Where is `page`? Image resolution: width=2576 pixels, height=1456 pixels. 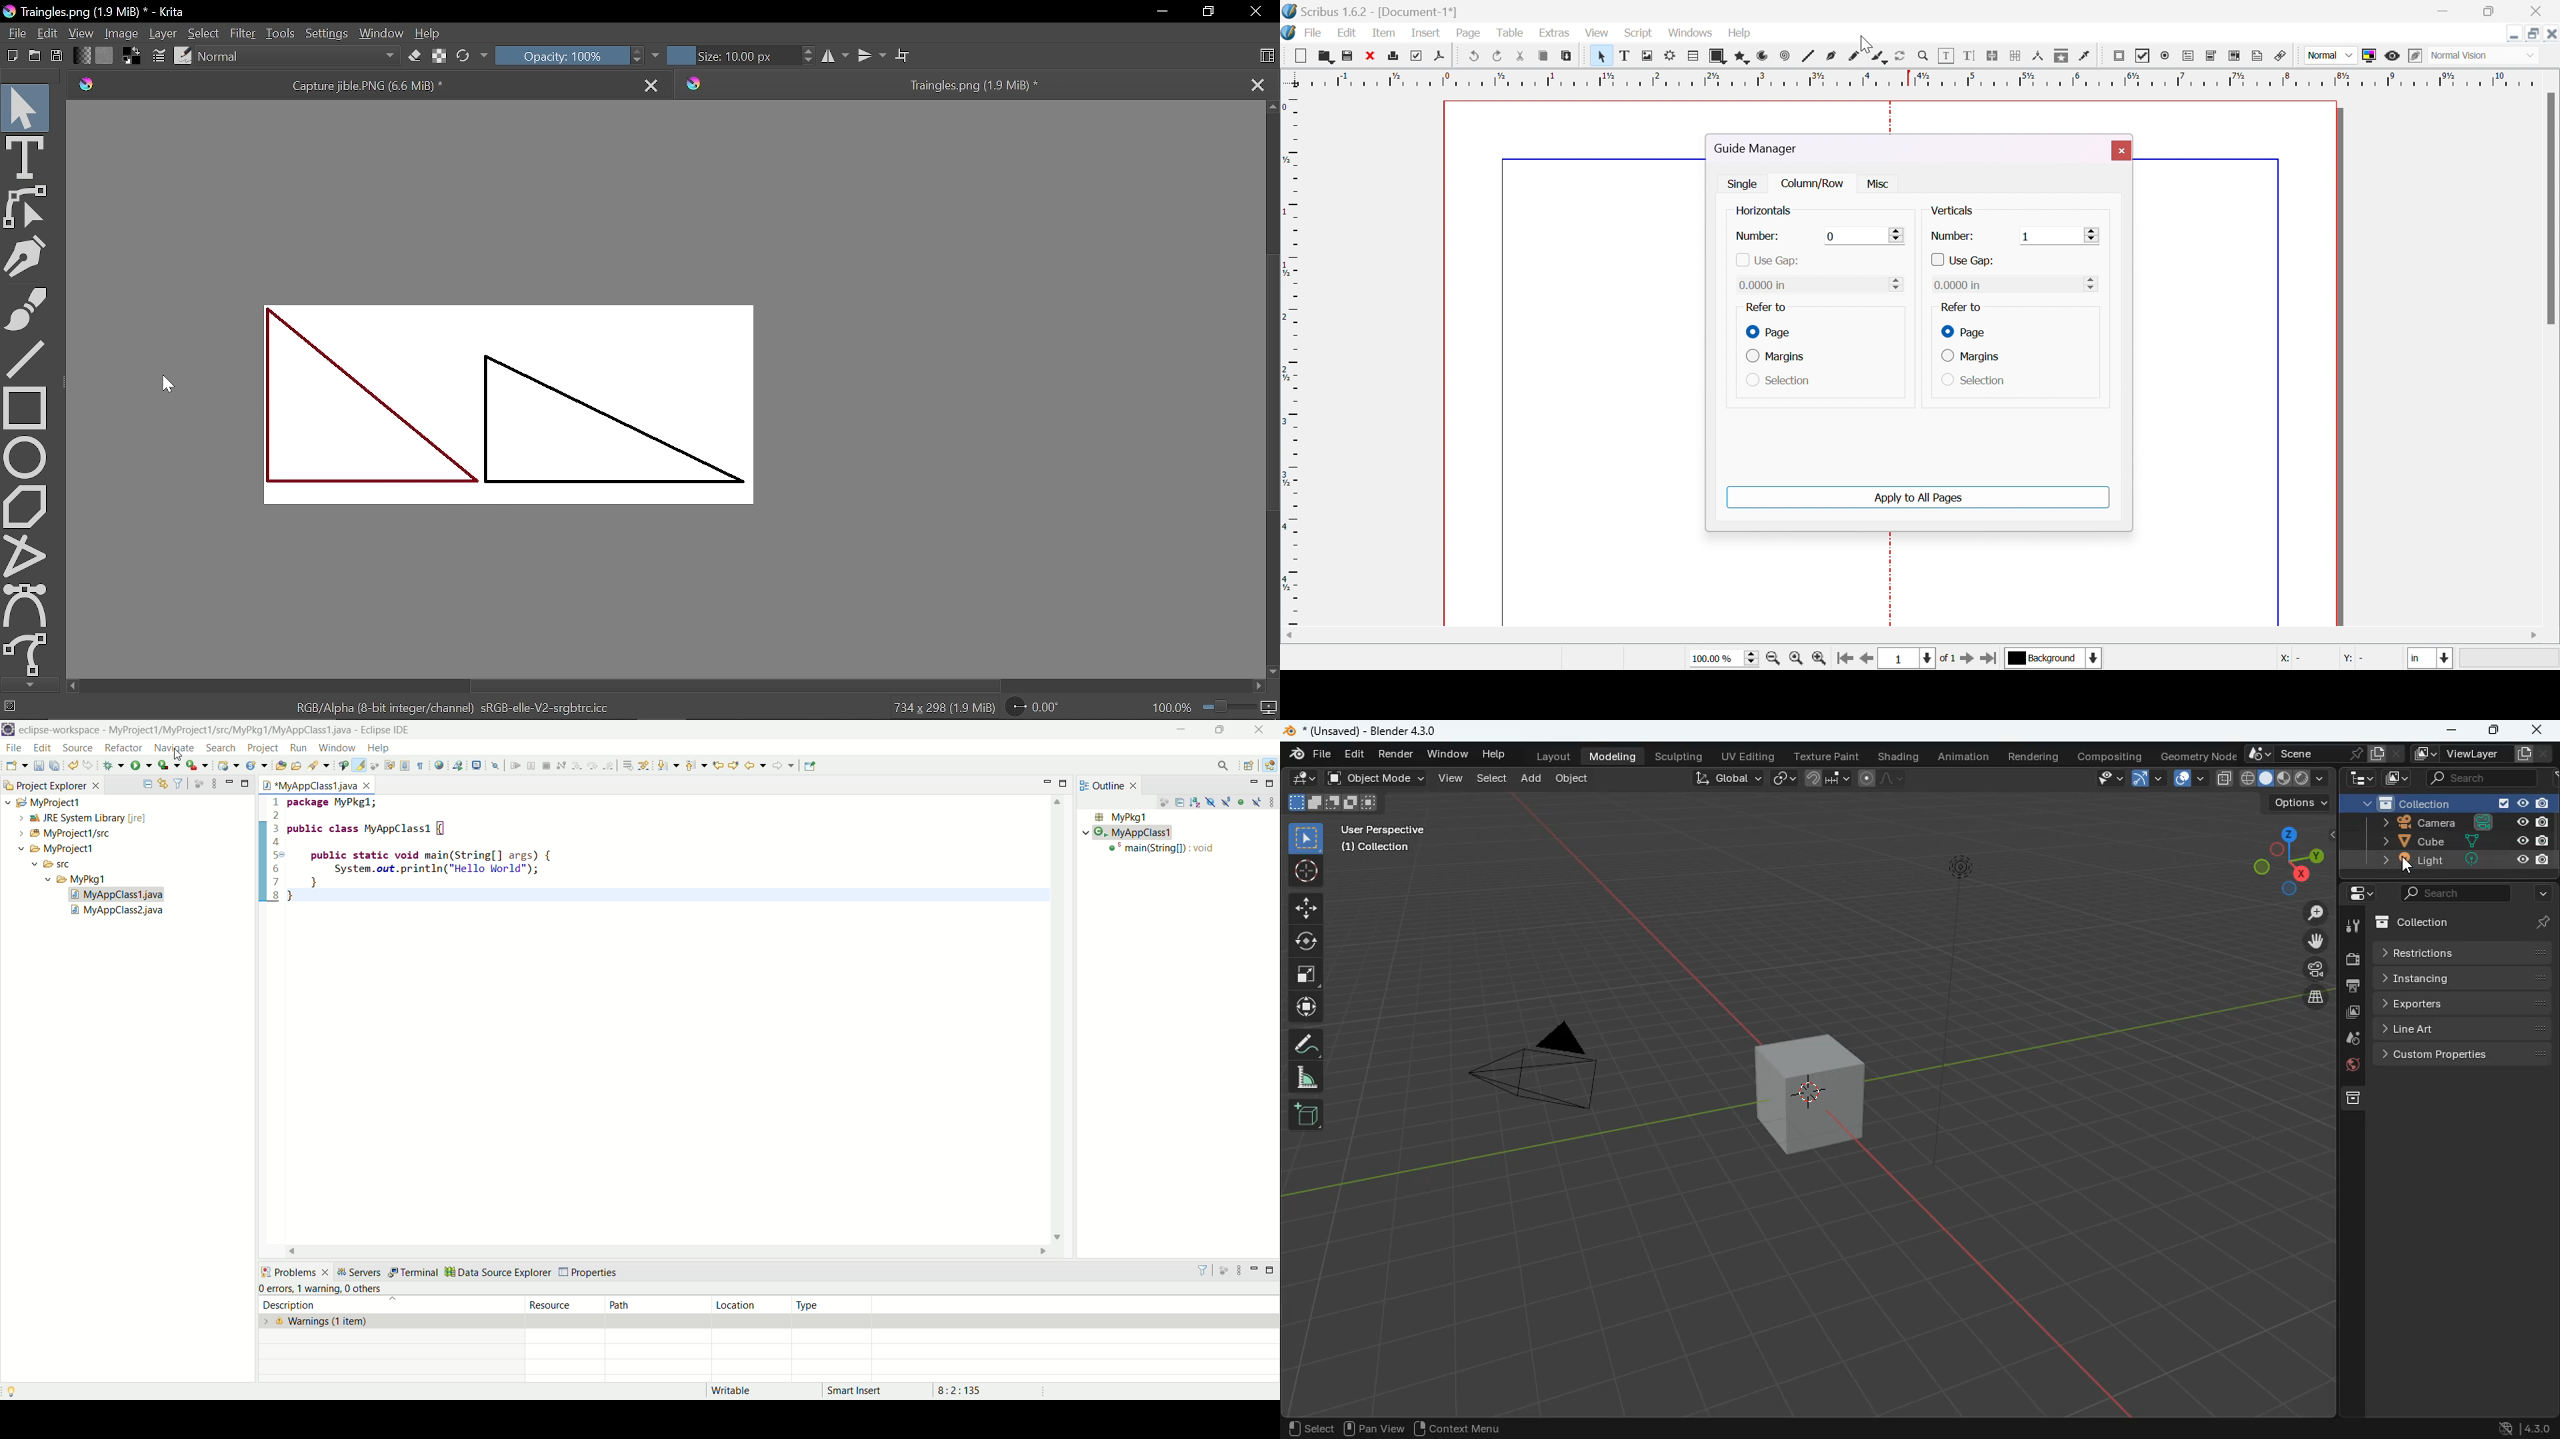
page is located at coordinates (1469, 31).